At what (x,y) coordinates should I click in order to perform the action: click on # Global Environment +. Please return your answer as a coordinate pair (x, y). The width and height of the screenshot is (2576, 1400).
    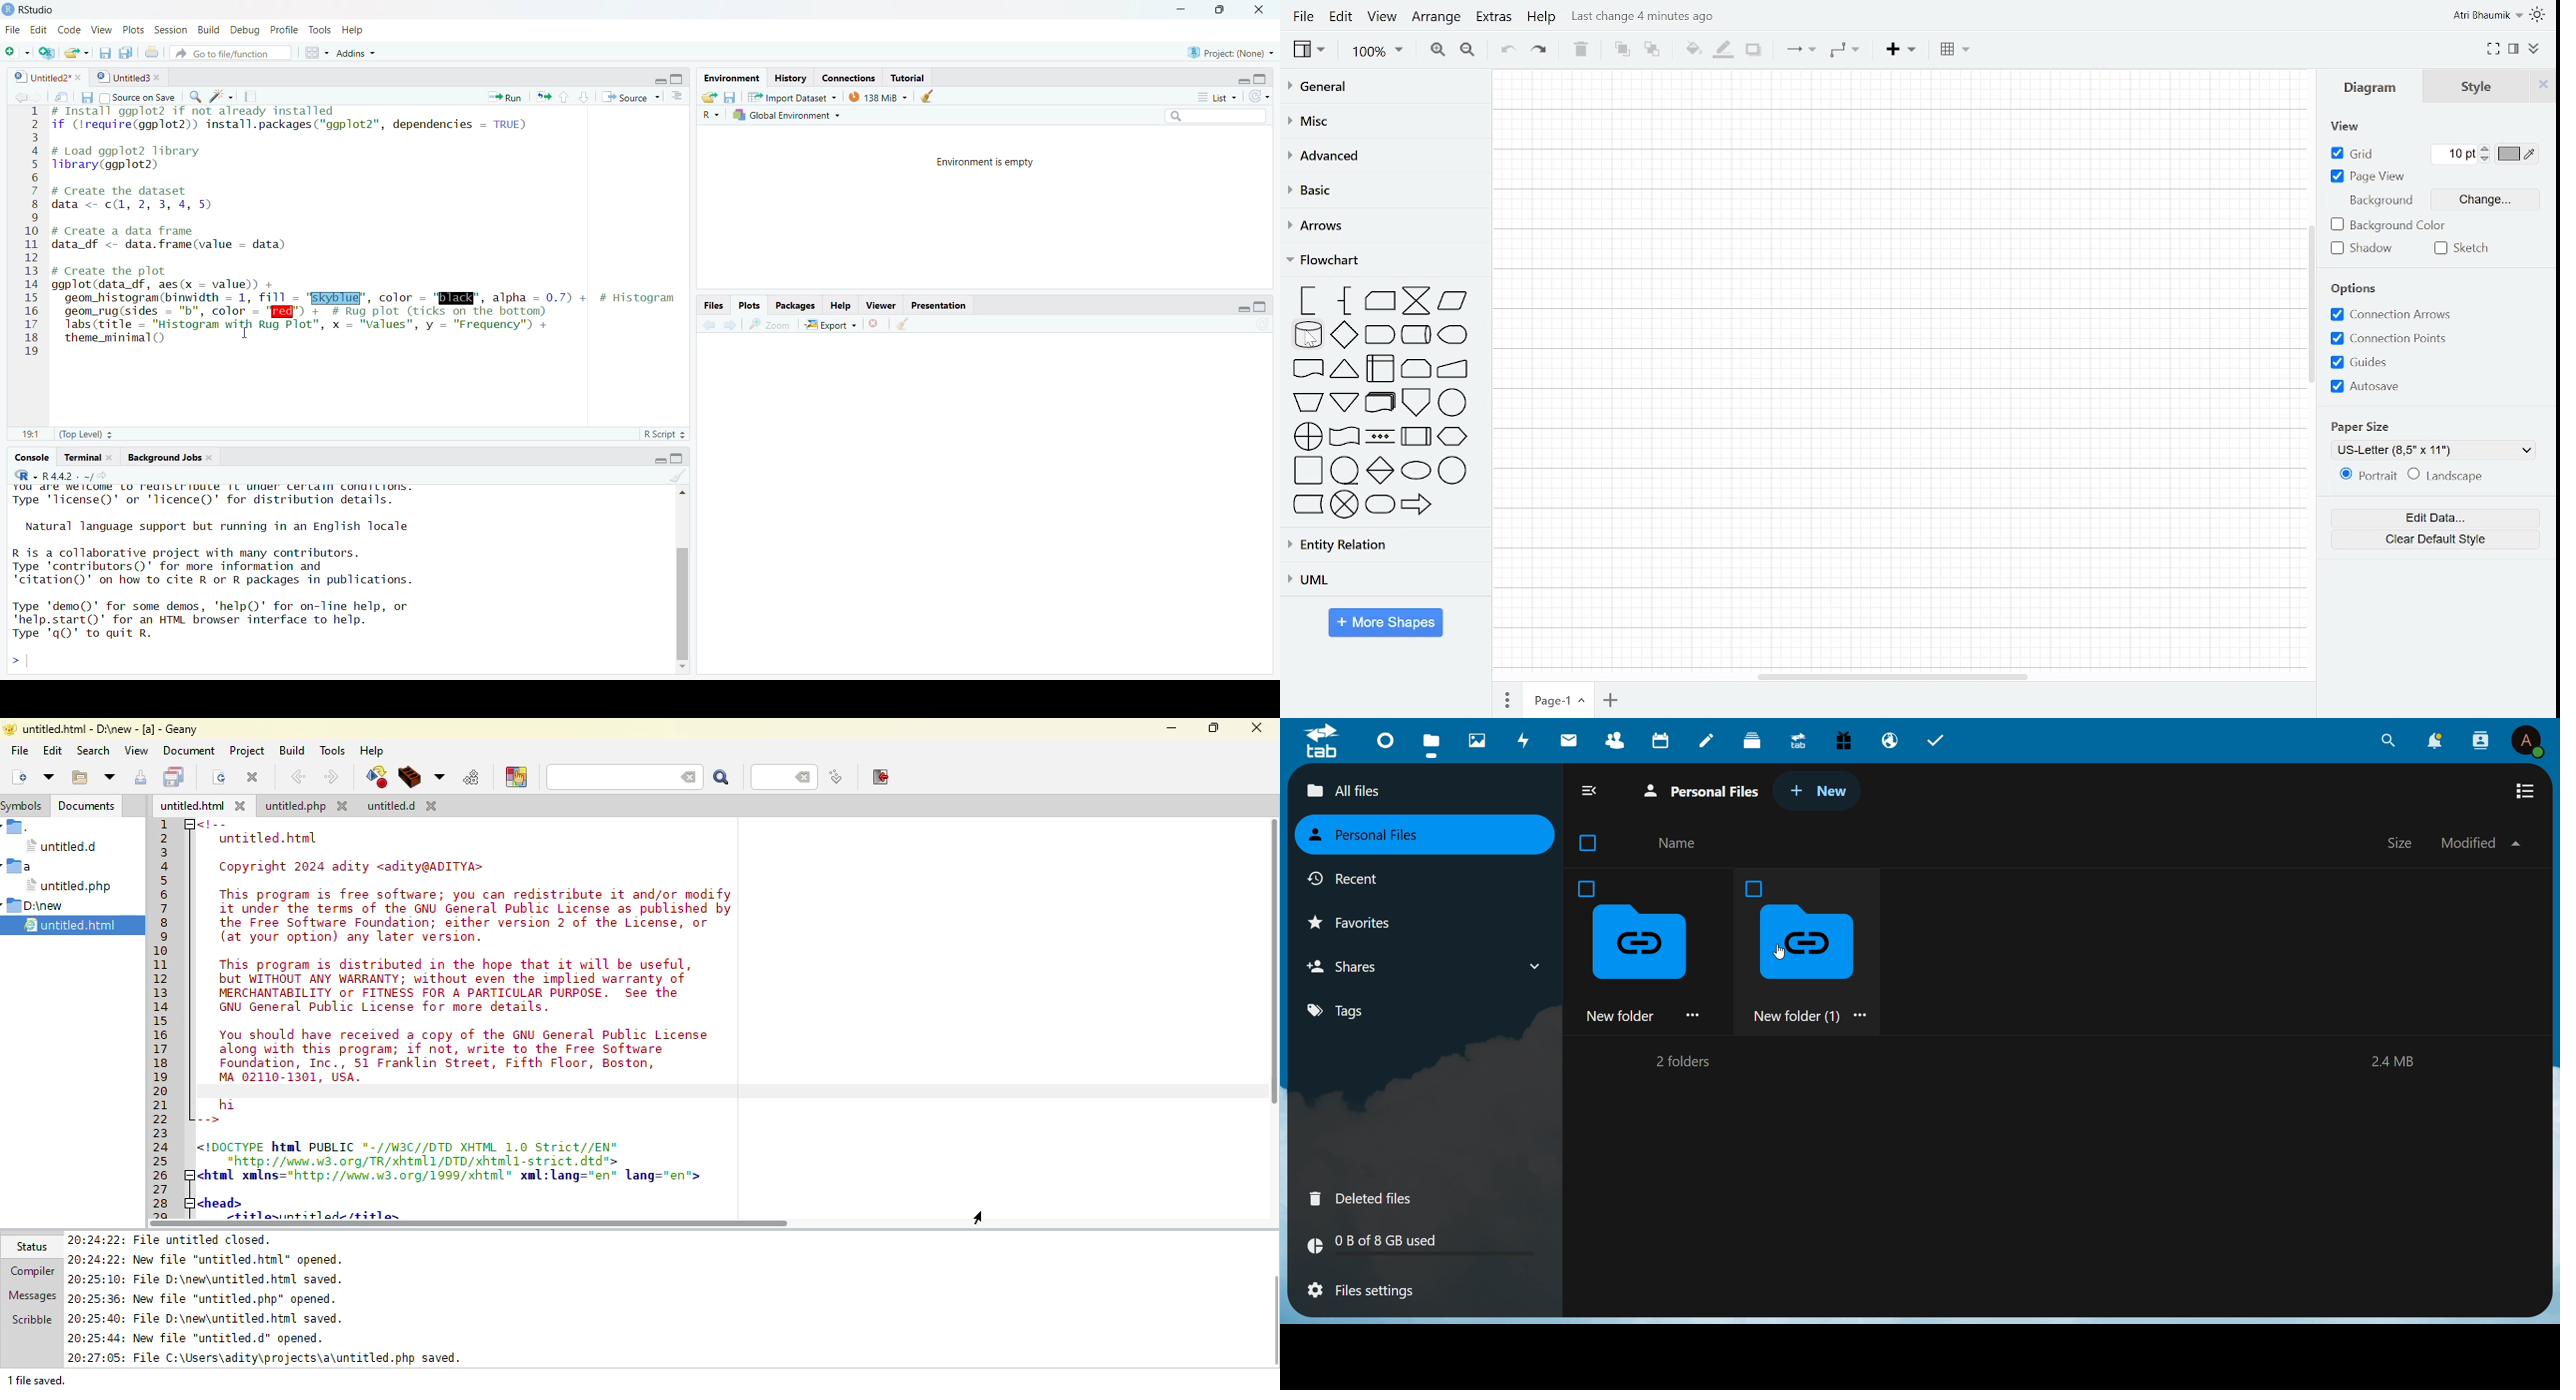
    Looking at the image, I should click on (785, 113).